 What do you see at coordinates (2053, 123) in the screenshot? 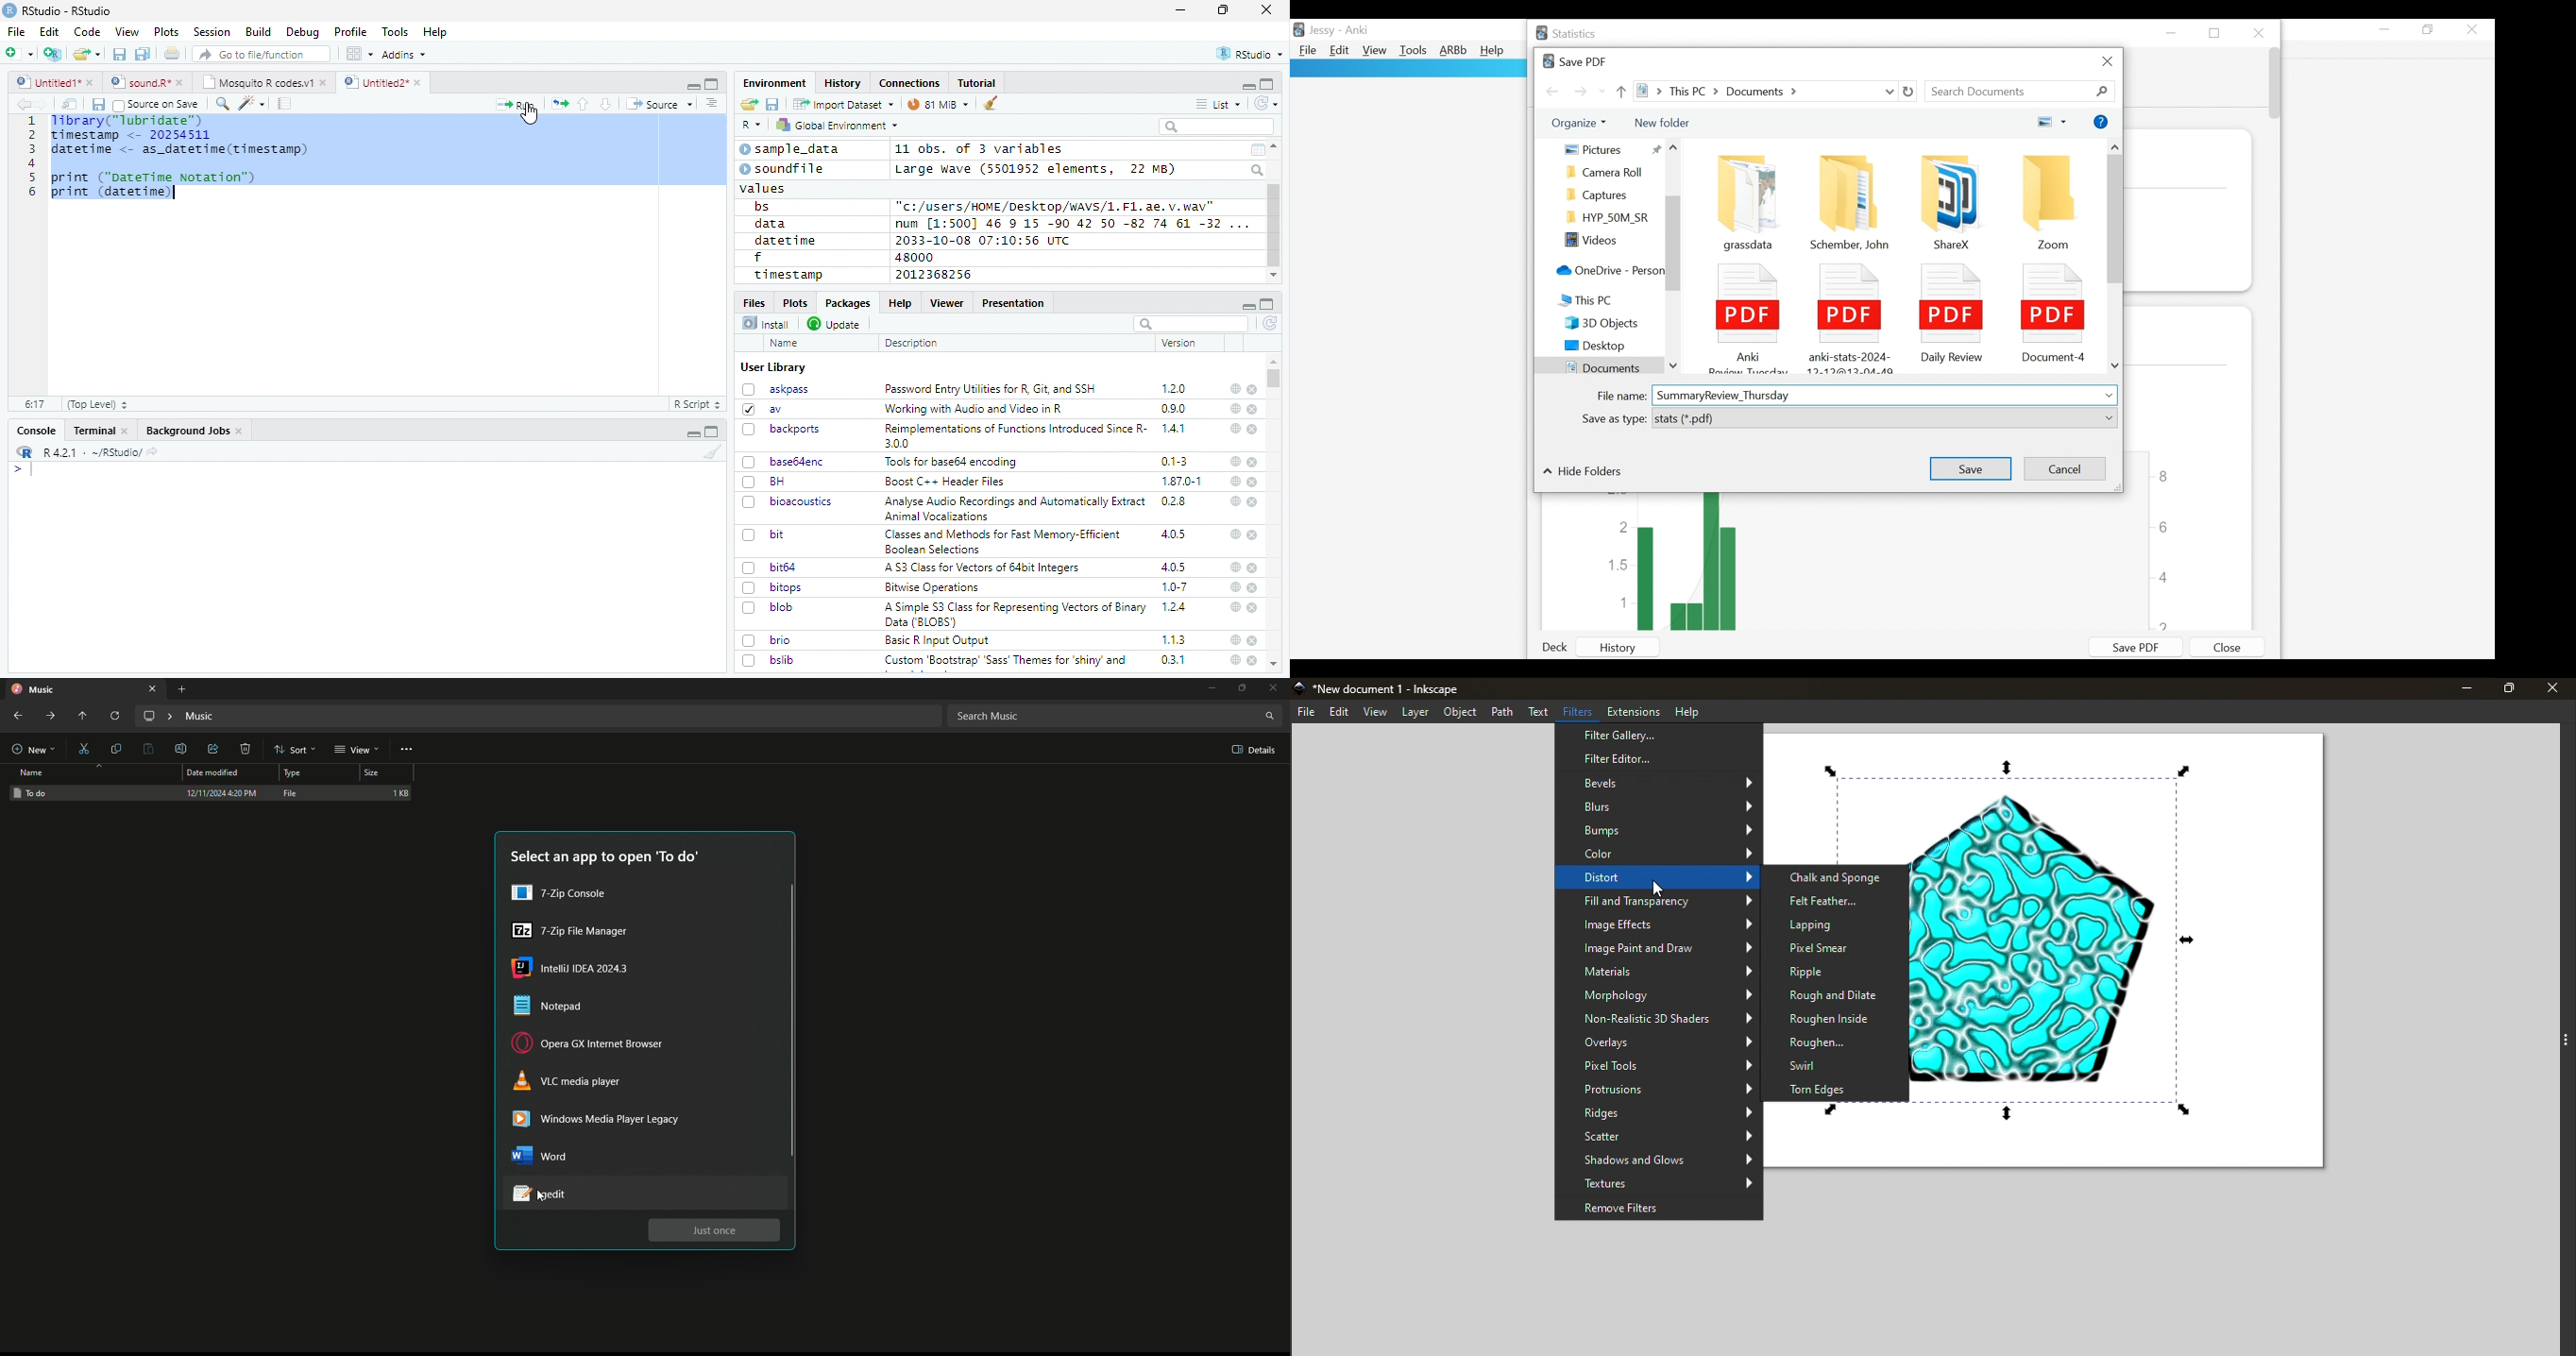
I see `Show your view as` at bounding box center [2053, 123].